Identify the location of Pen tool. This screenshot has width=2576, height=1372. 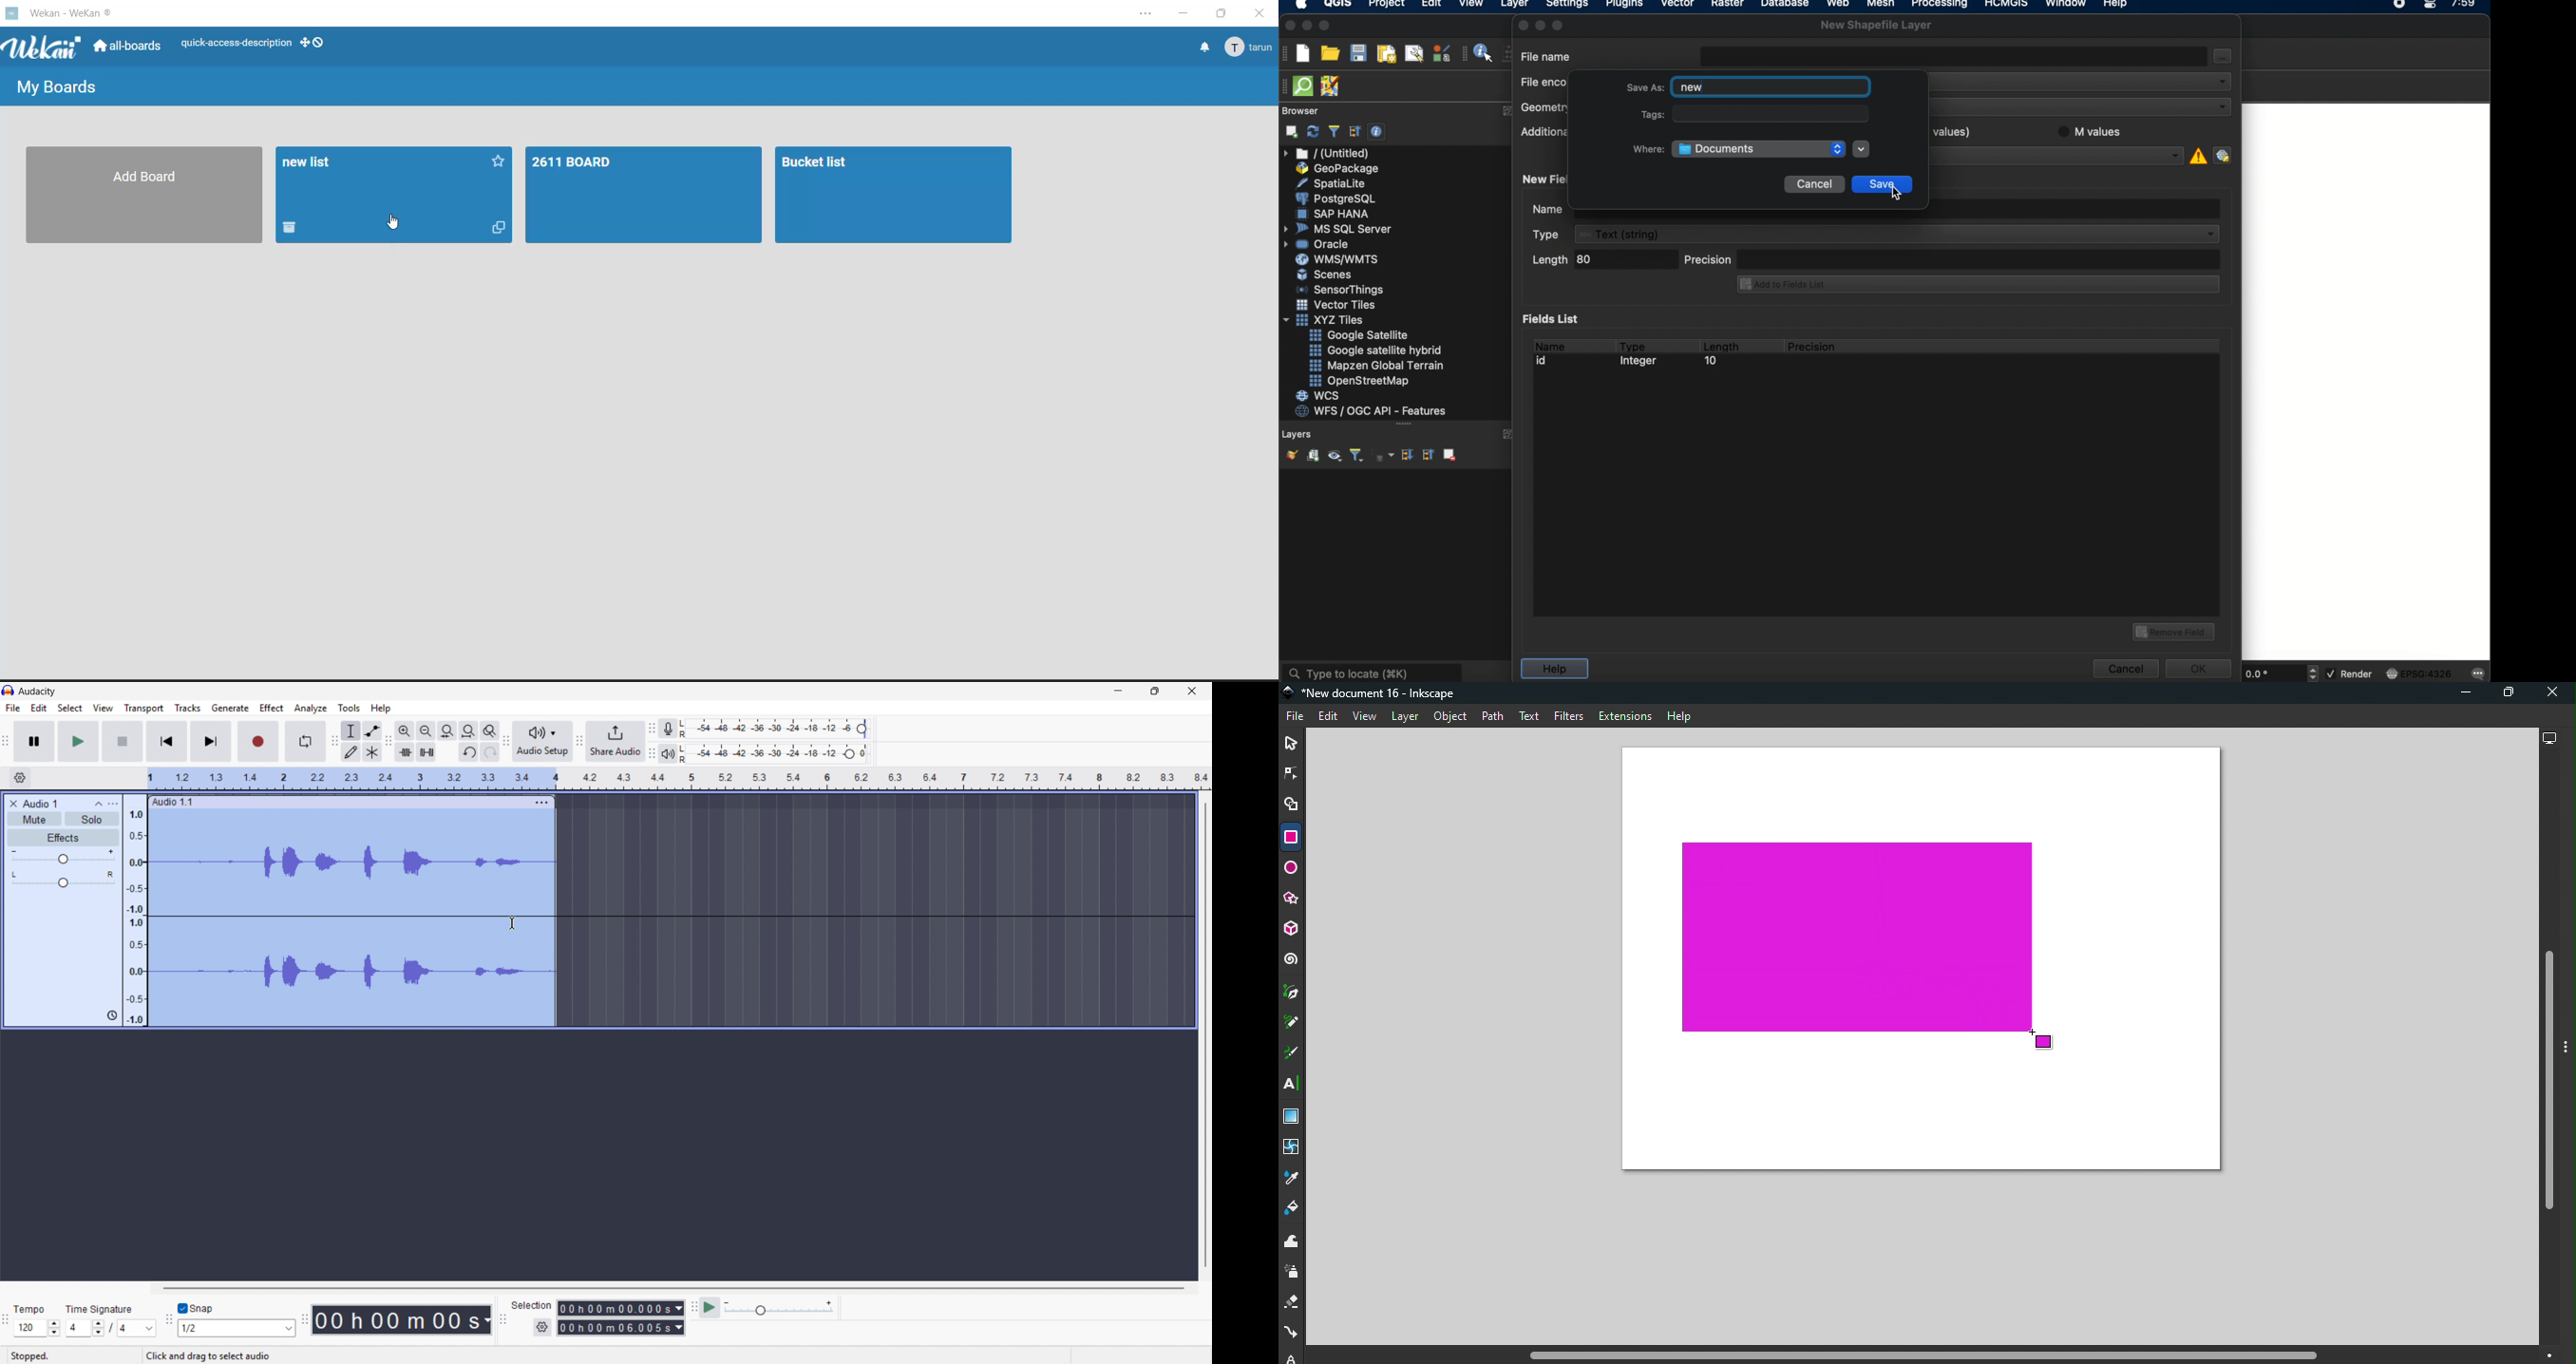
(1293, 993).